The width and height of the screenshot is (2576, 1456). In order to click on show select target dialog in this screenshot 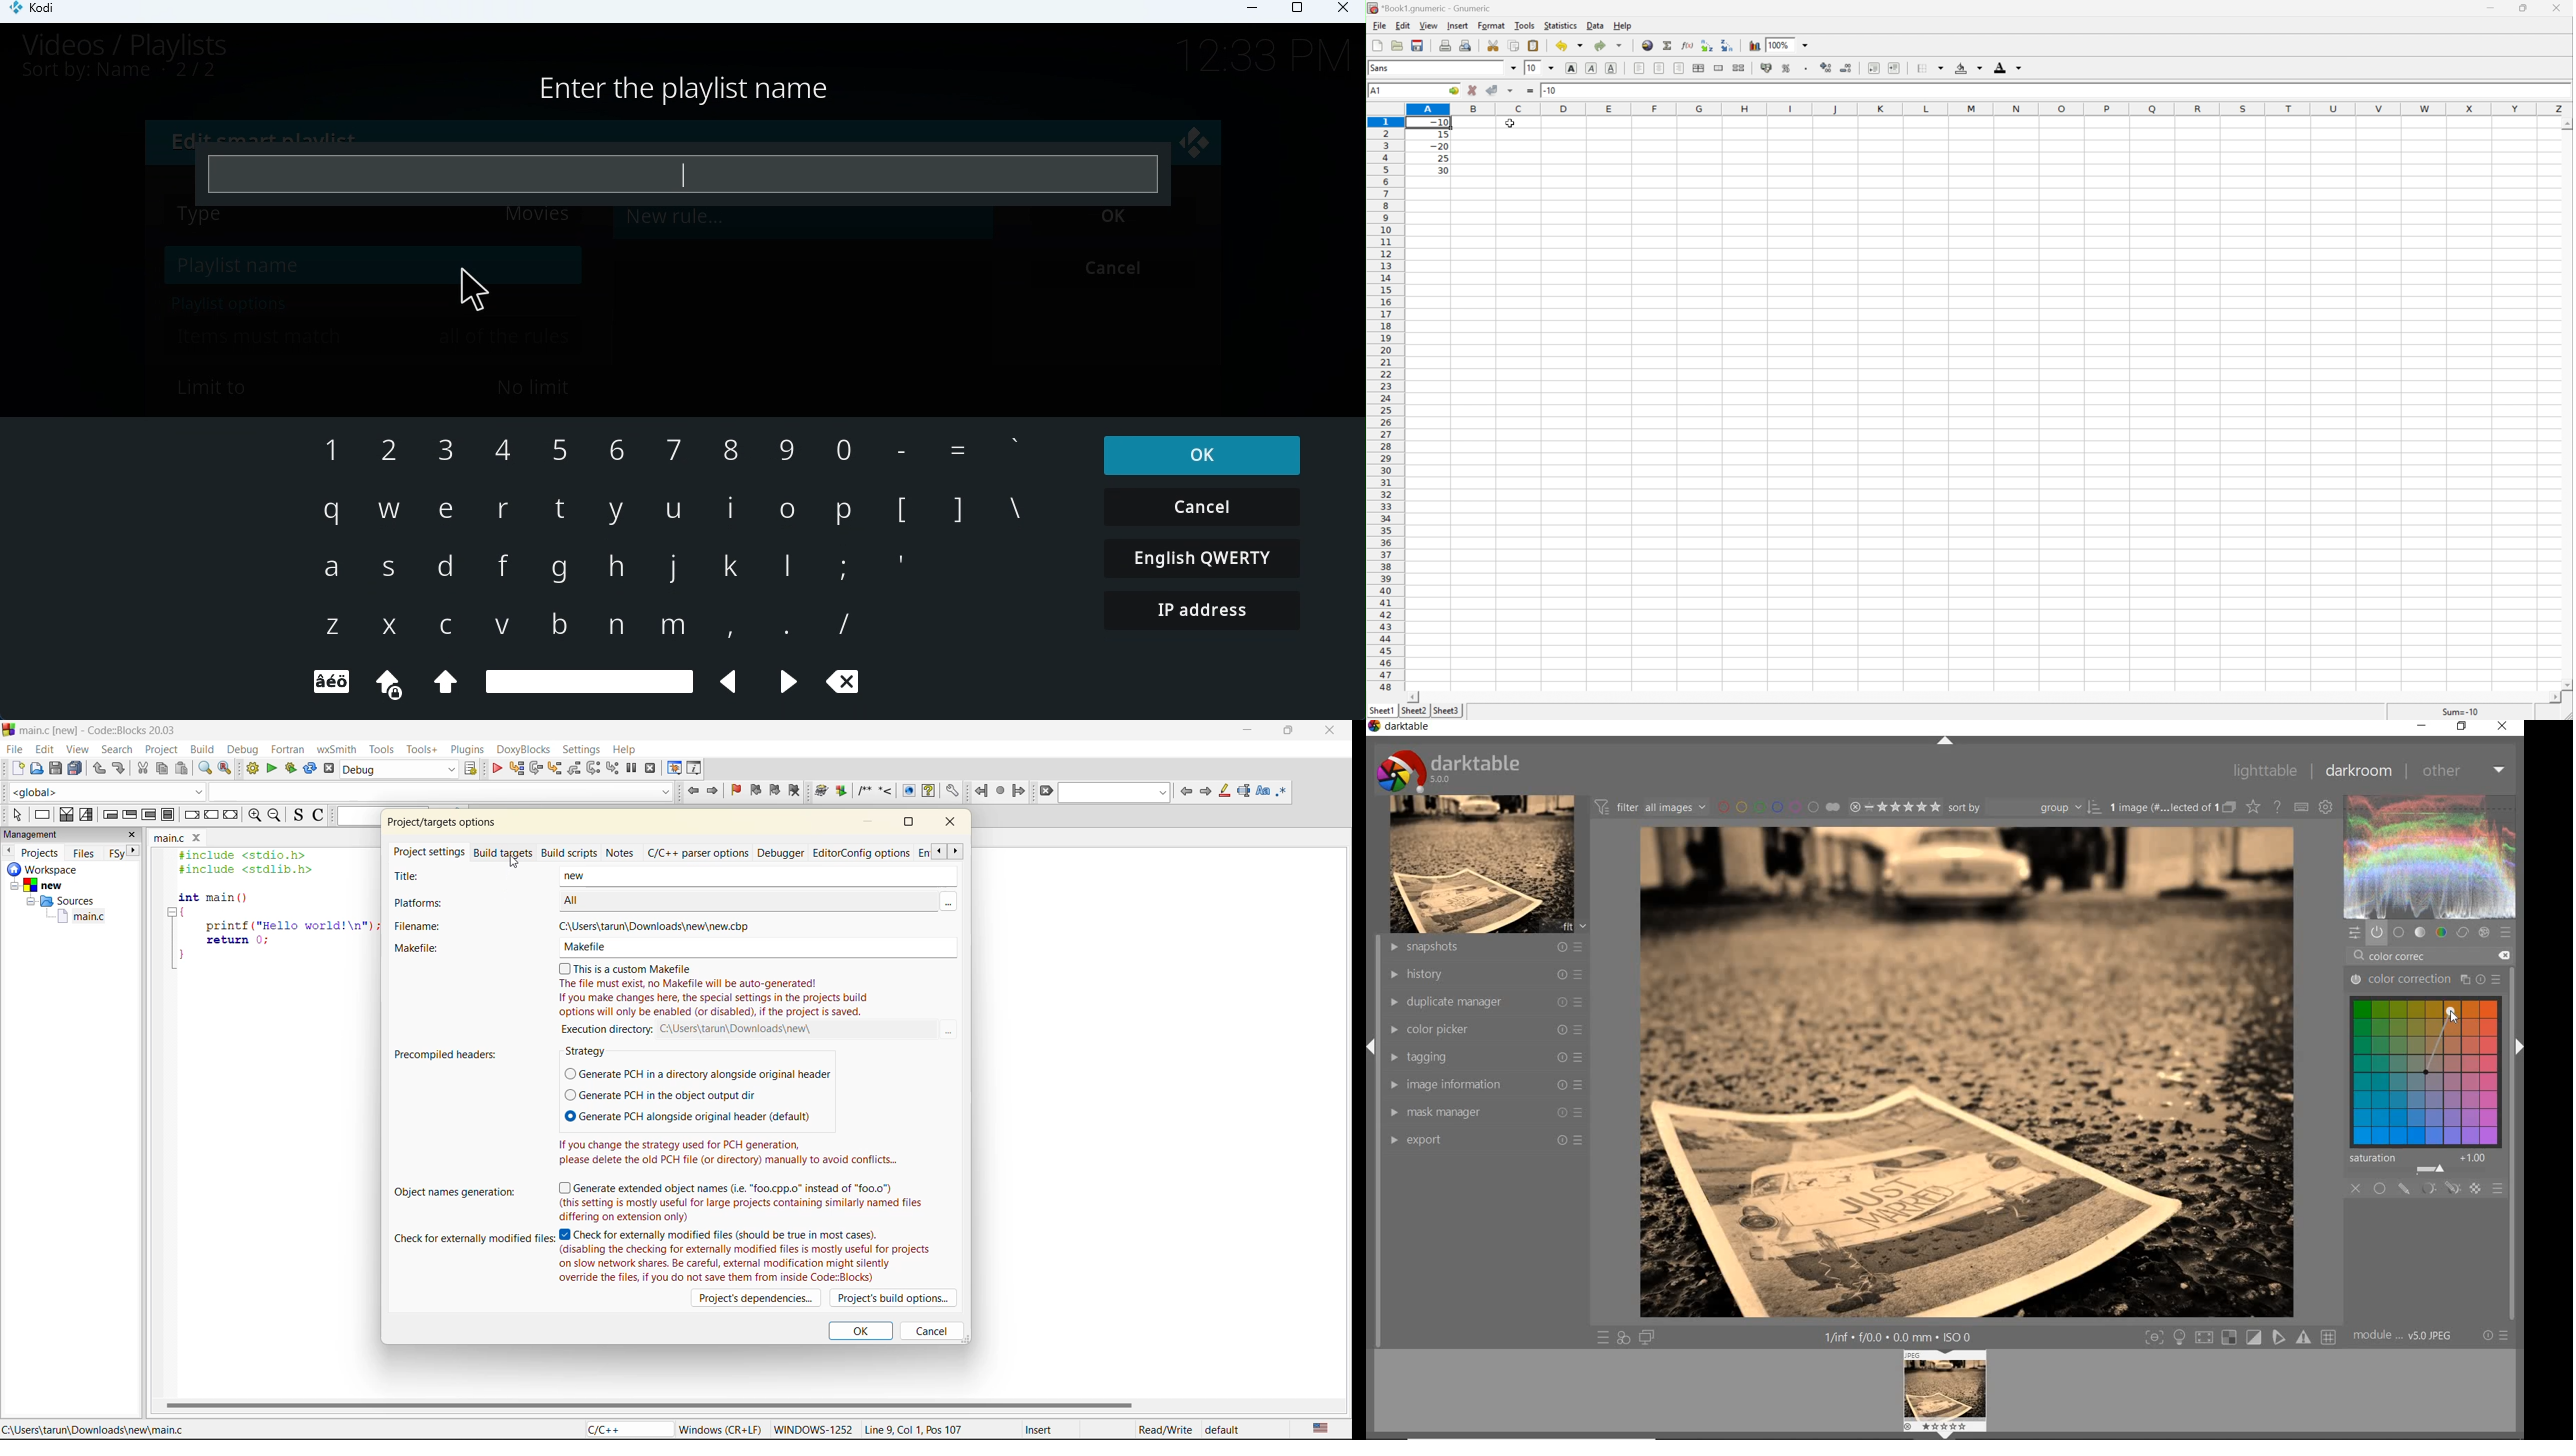, I will do `click(472, 769)`.